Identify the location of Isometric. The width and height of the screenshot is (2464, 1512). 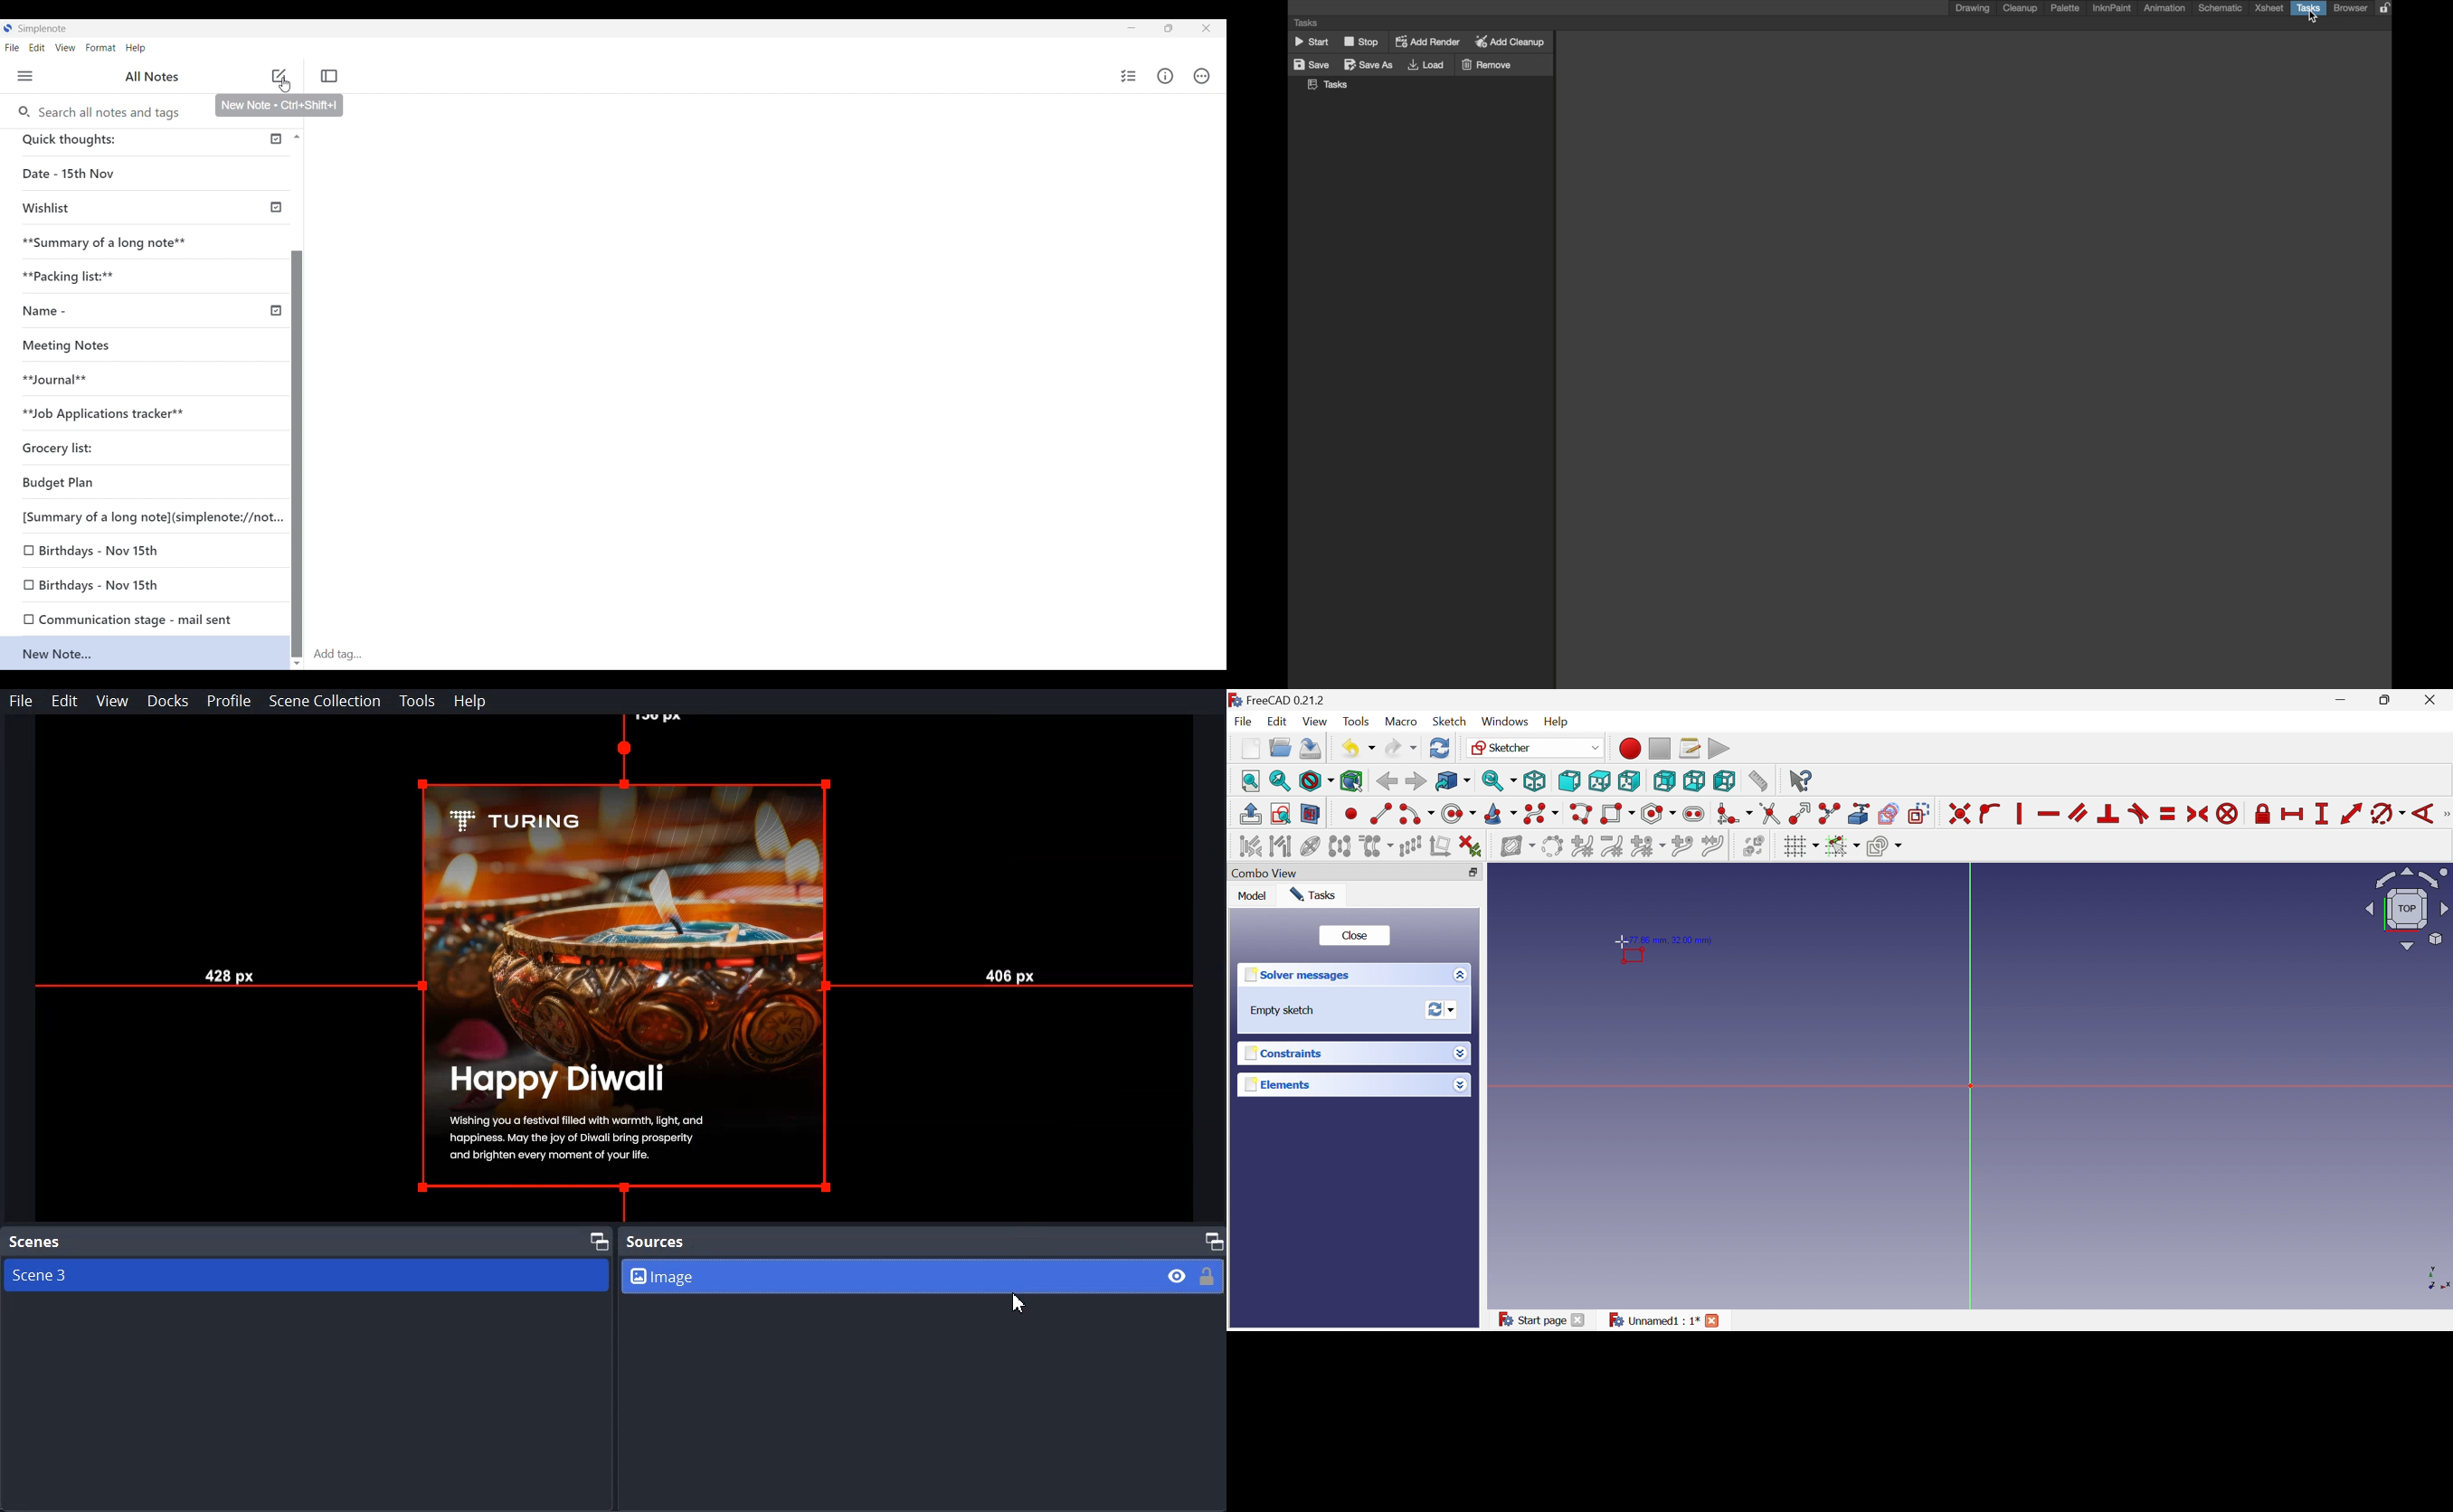
(1534, 782).